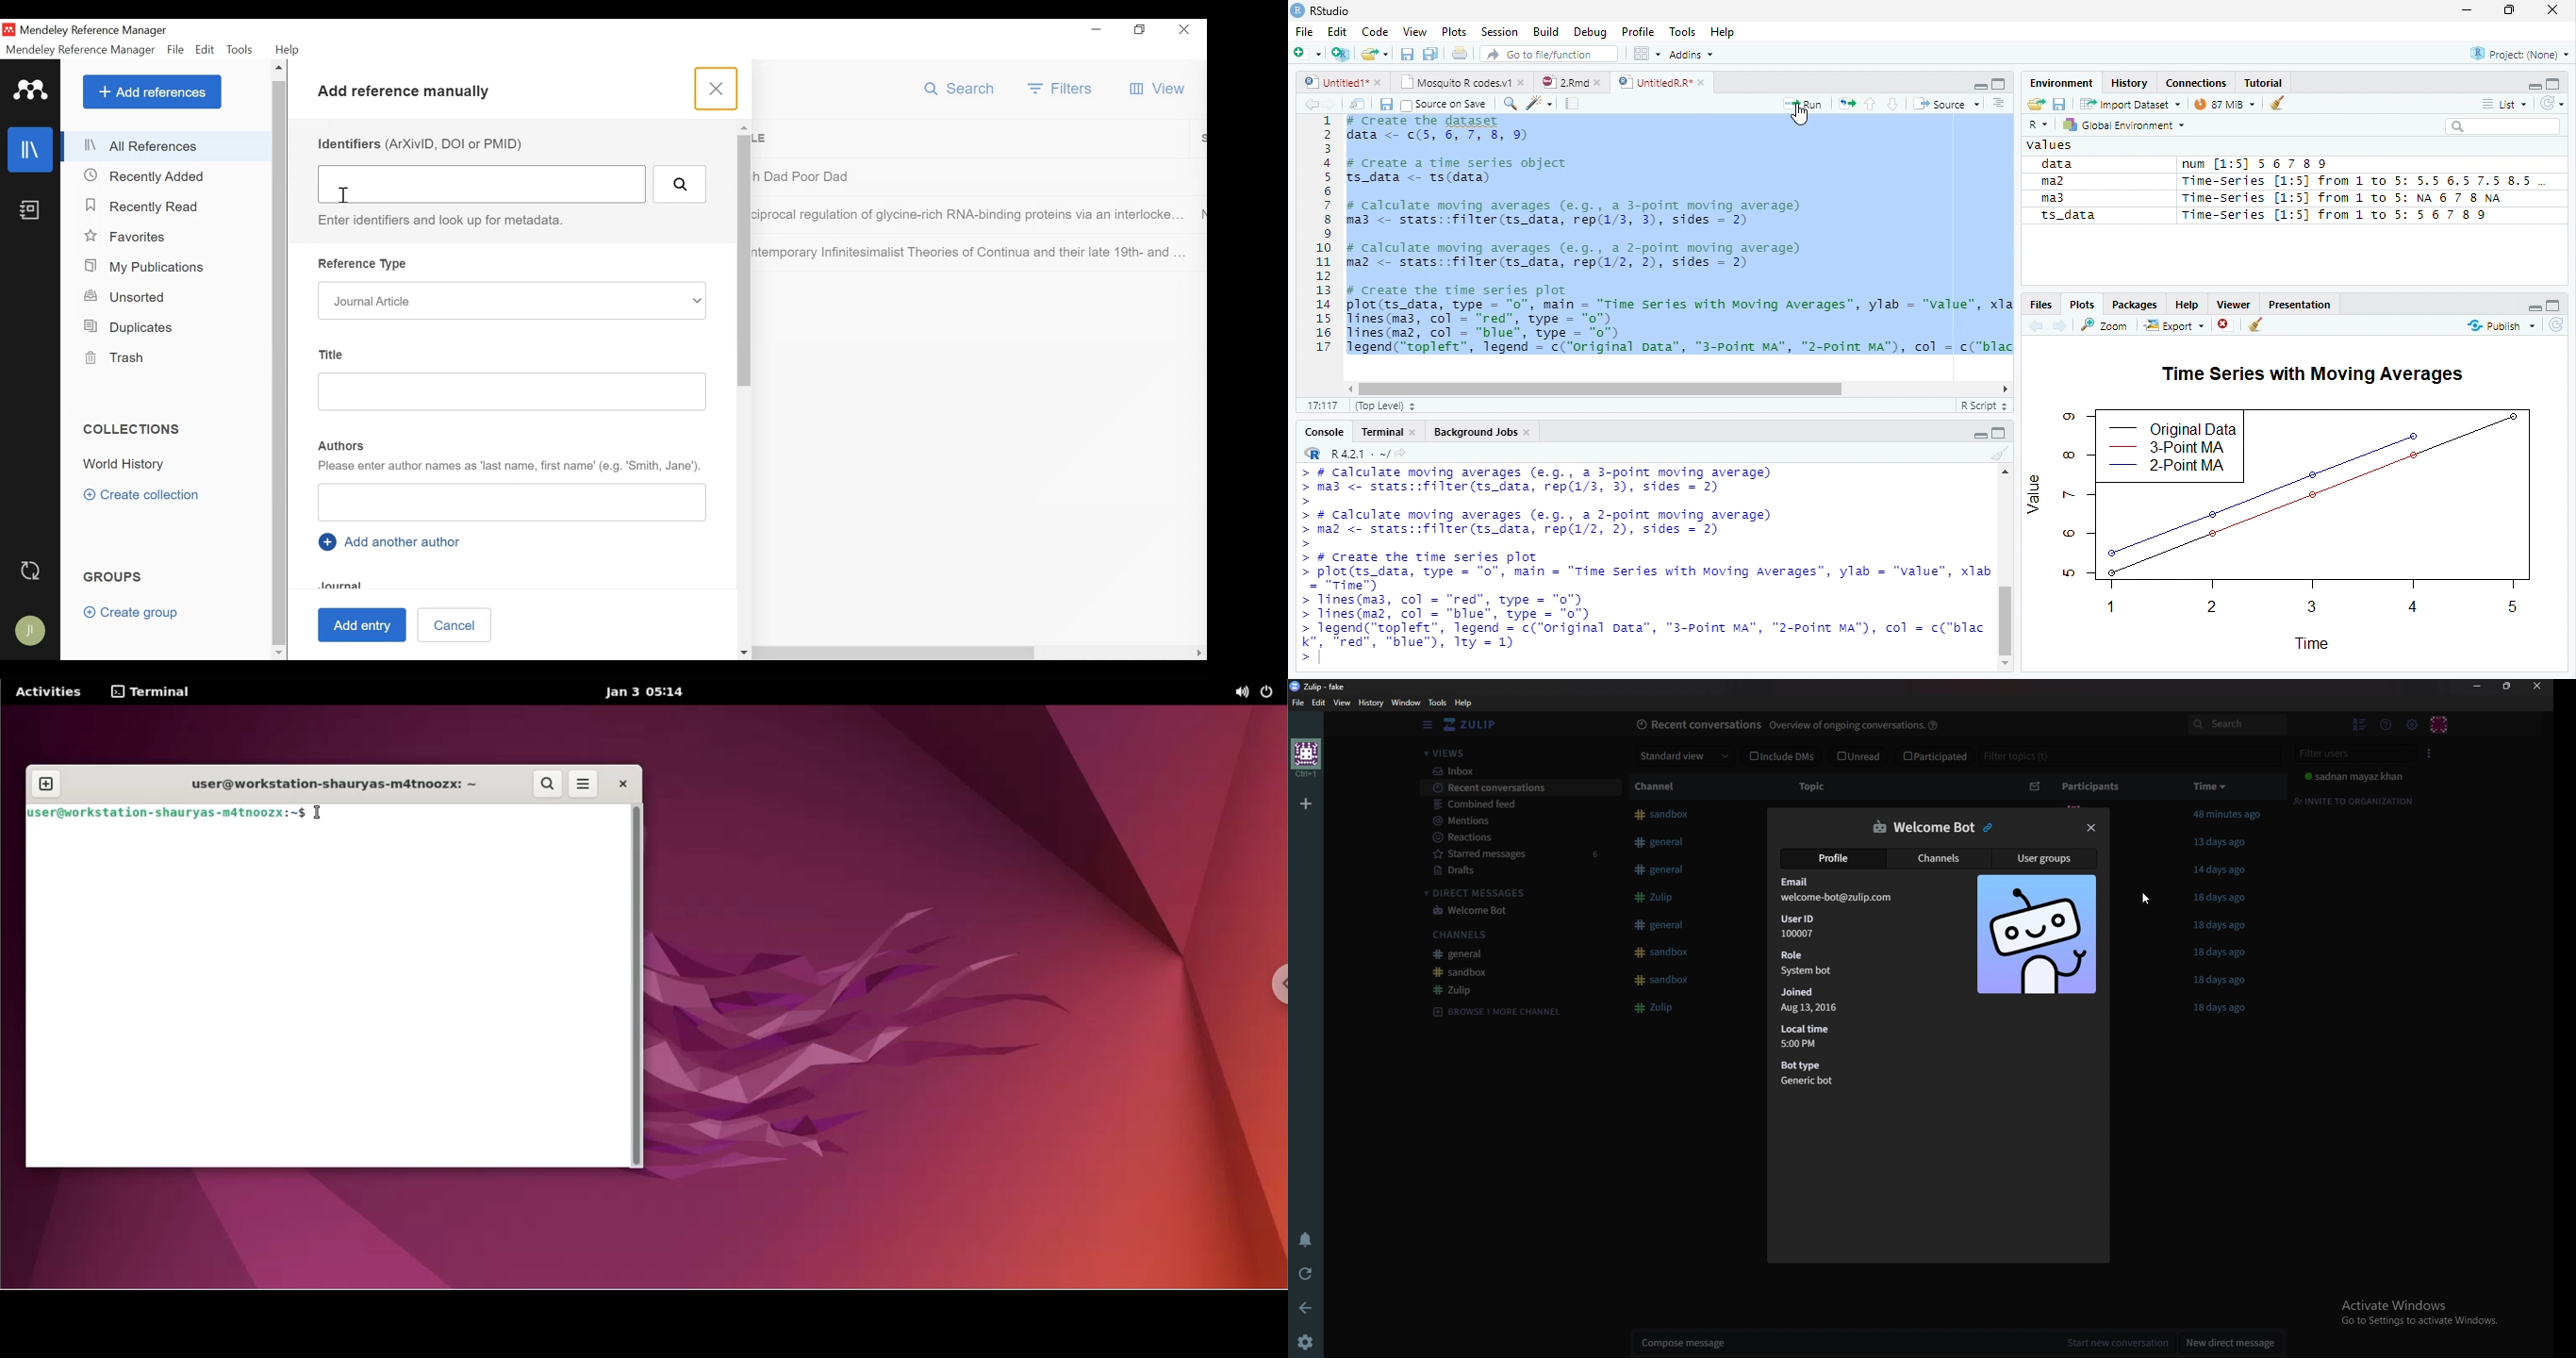 The image size is (2576, 1372). Describe the element at coordinates (2364, 181) in the screenshot. I see `Time-series [1:5] from 1 to 5: 5.5 6.5 7` at that location.